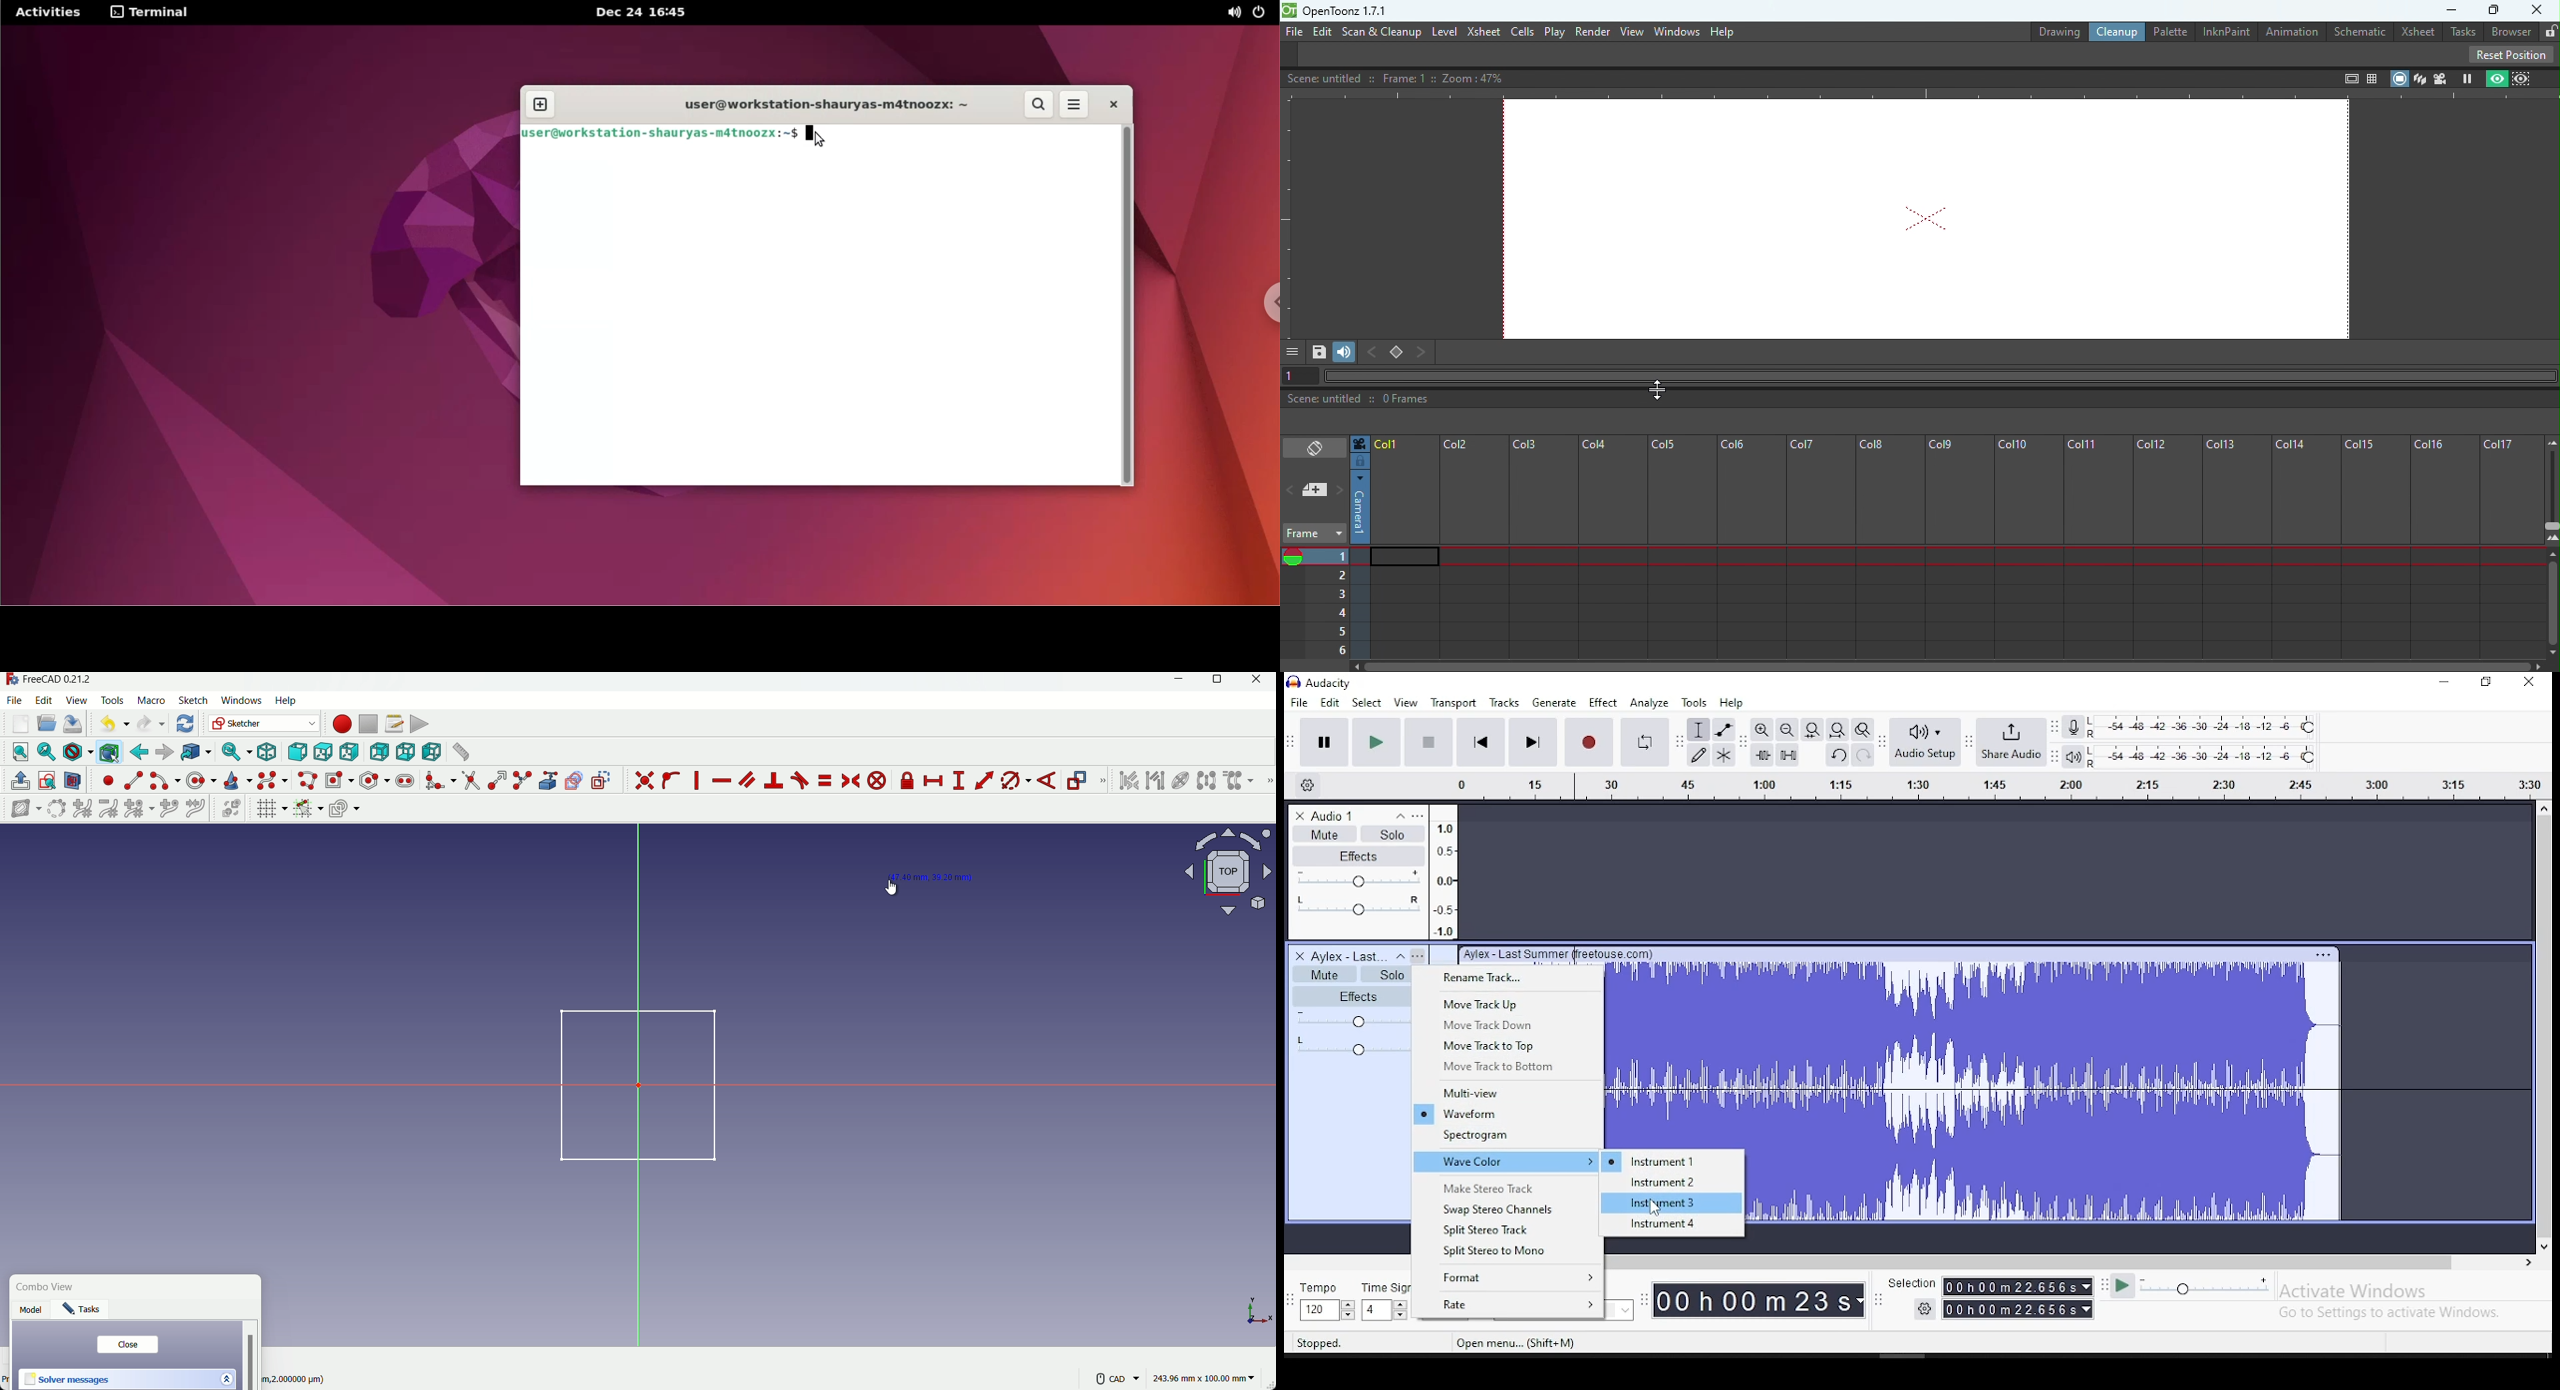 The height and width of the screenshot is (1400, 2576). I want to click on fit selection to width, so click(1812, 730).